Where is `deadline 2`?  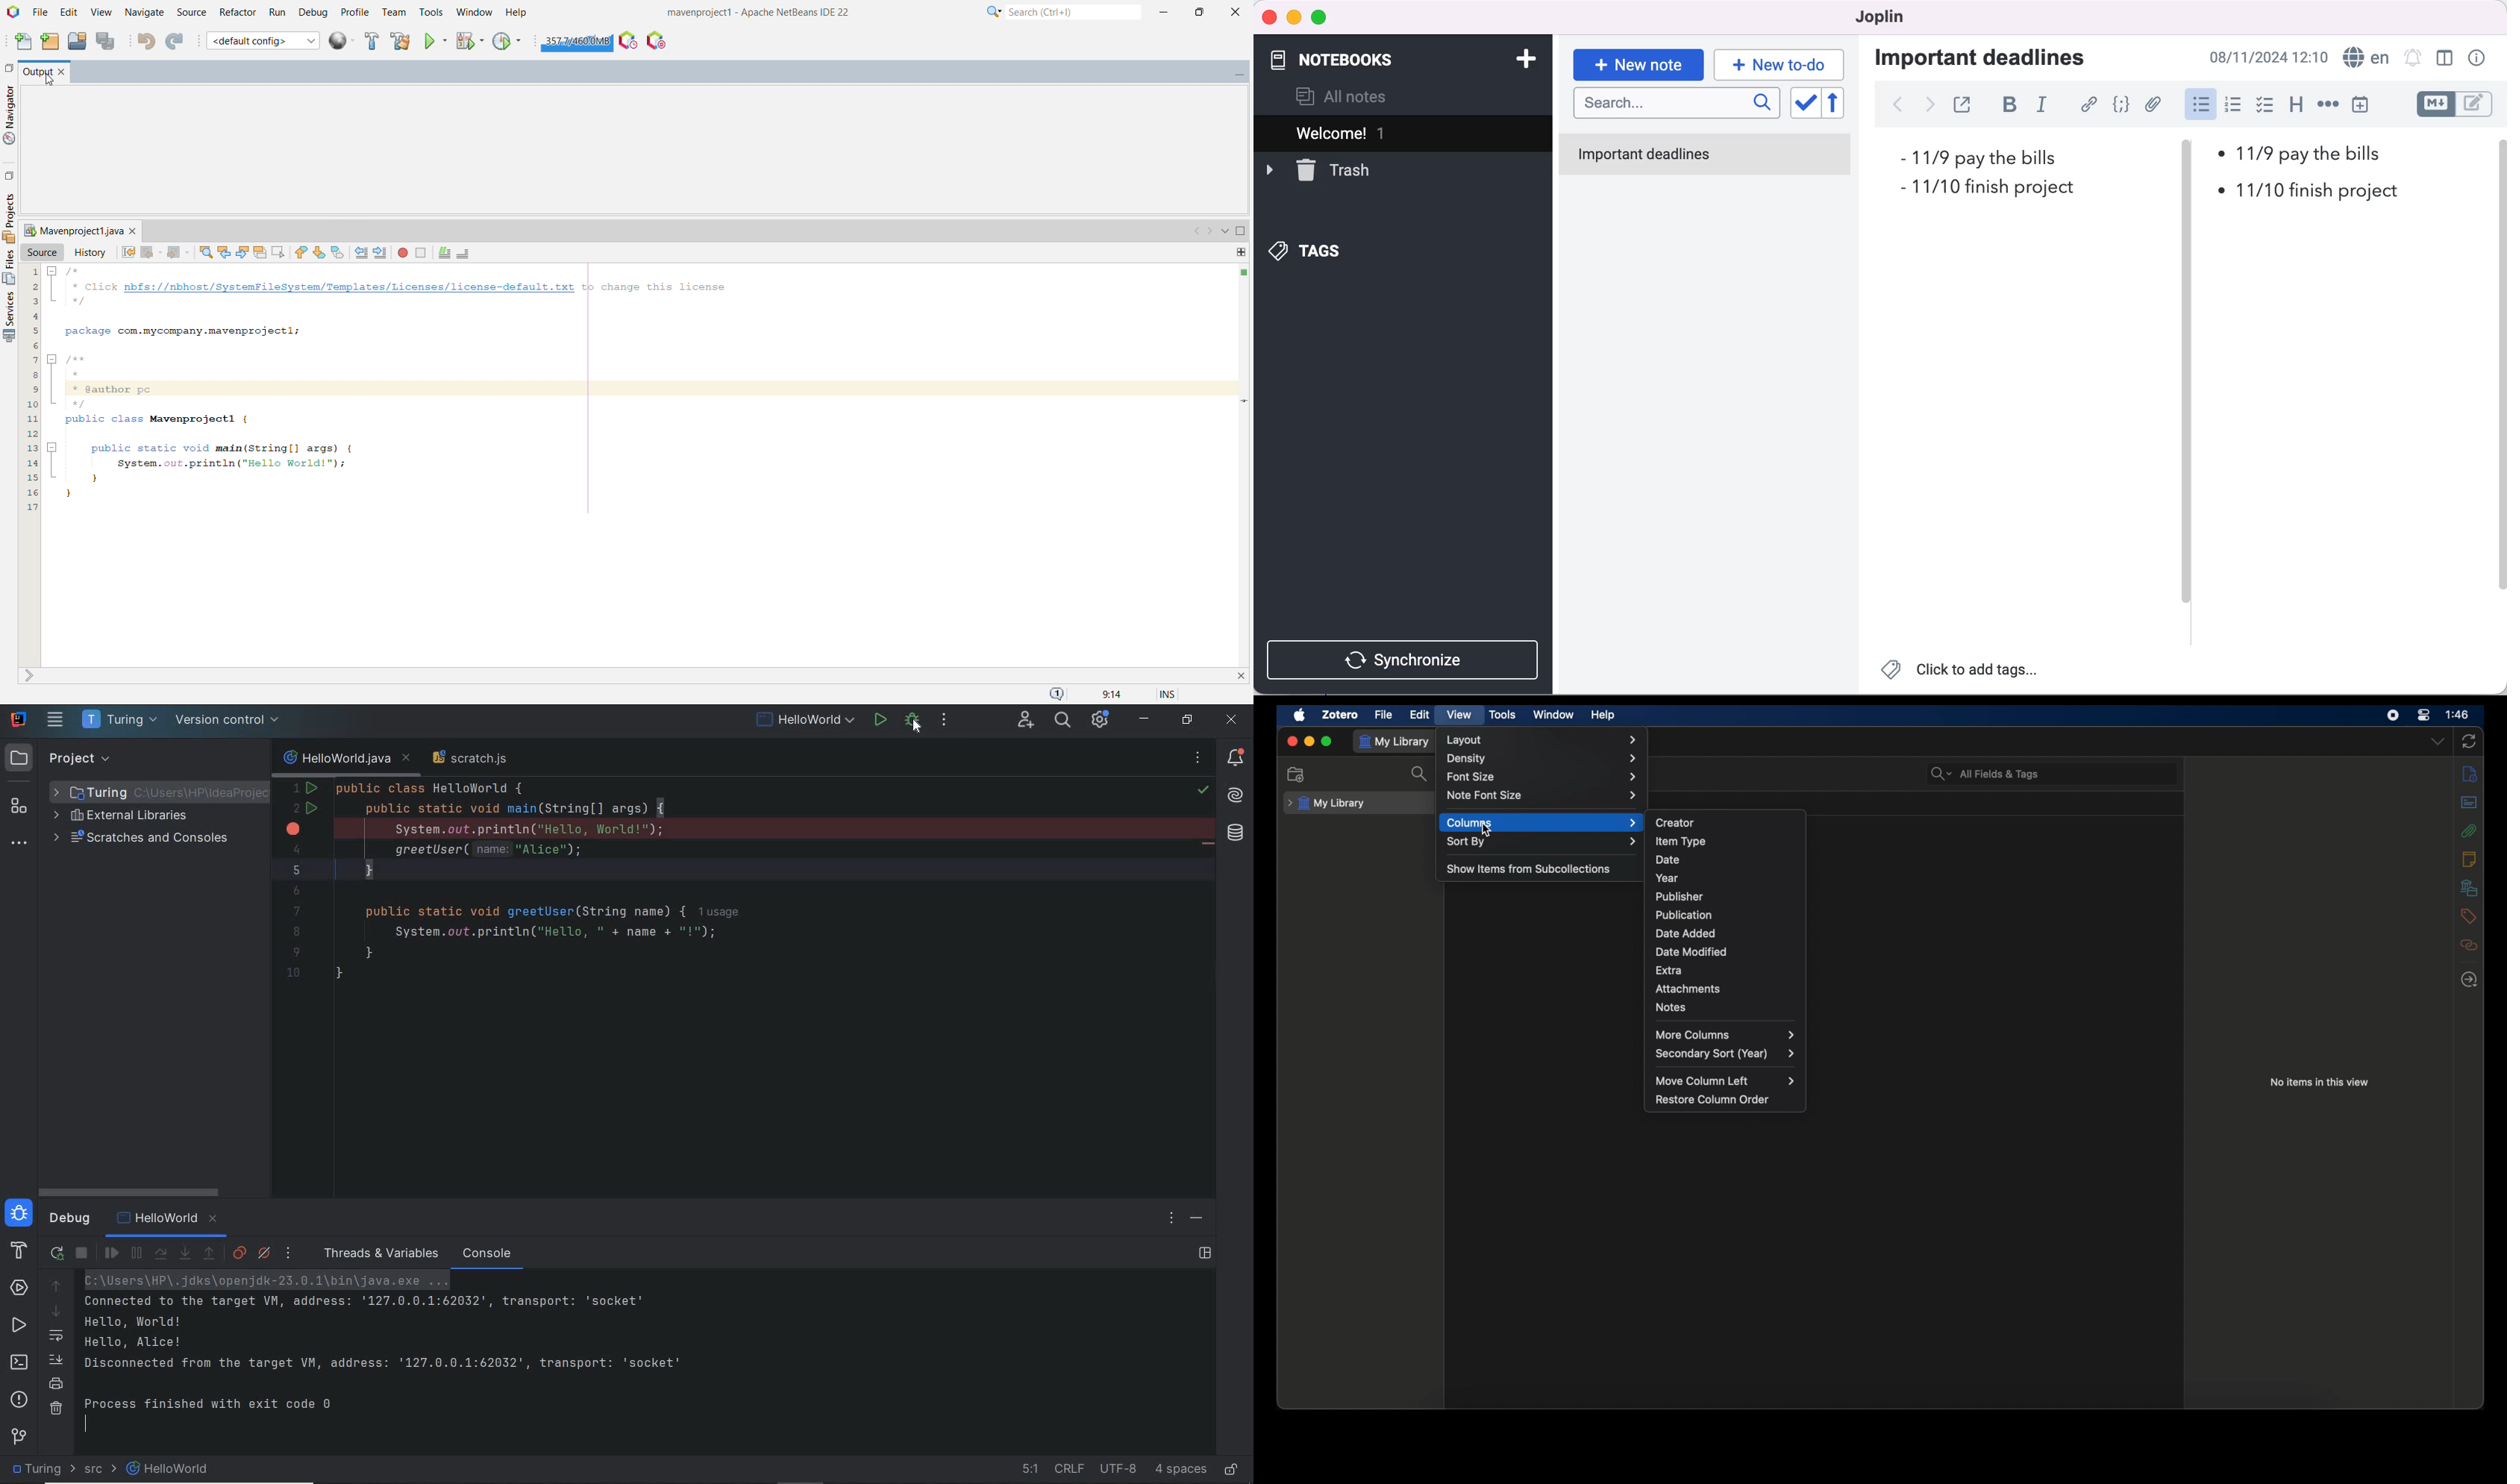
deadline 2 is located at coordinates (2304, 156).